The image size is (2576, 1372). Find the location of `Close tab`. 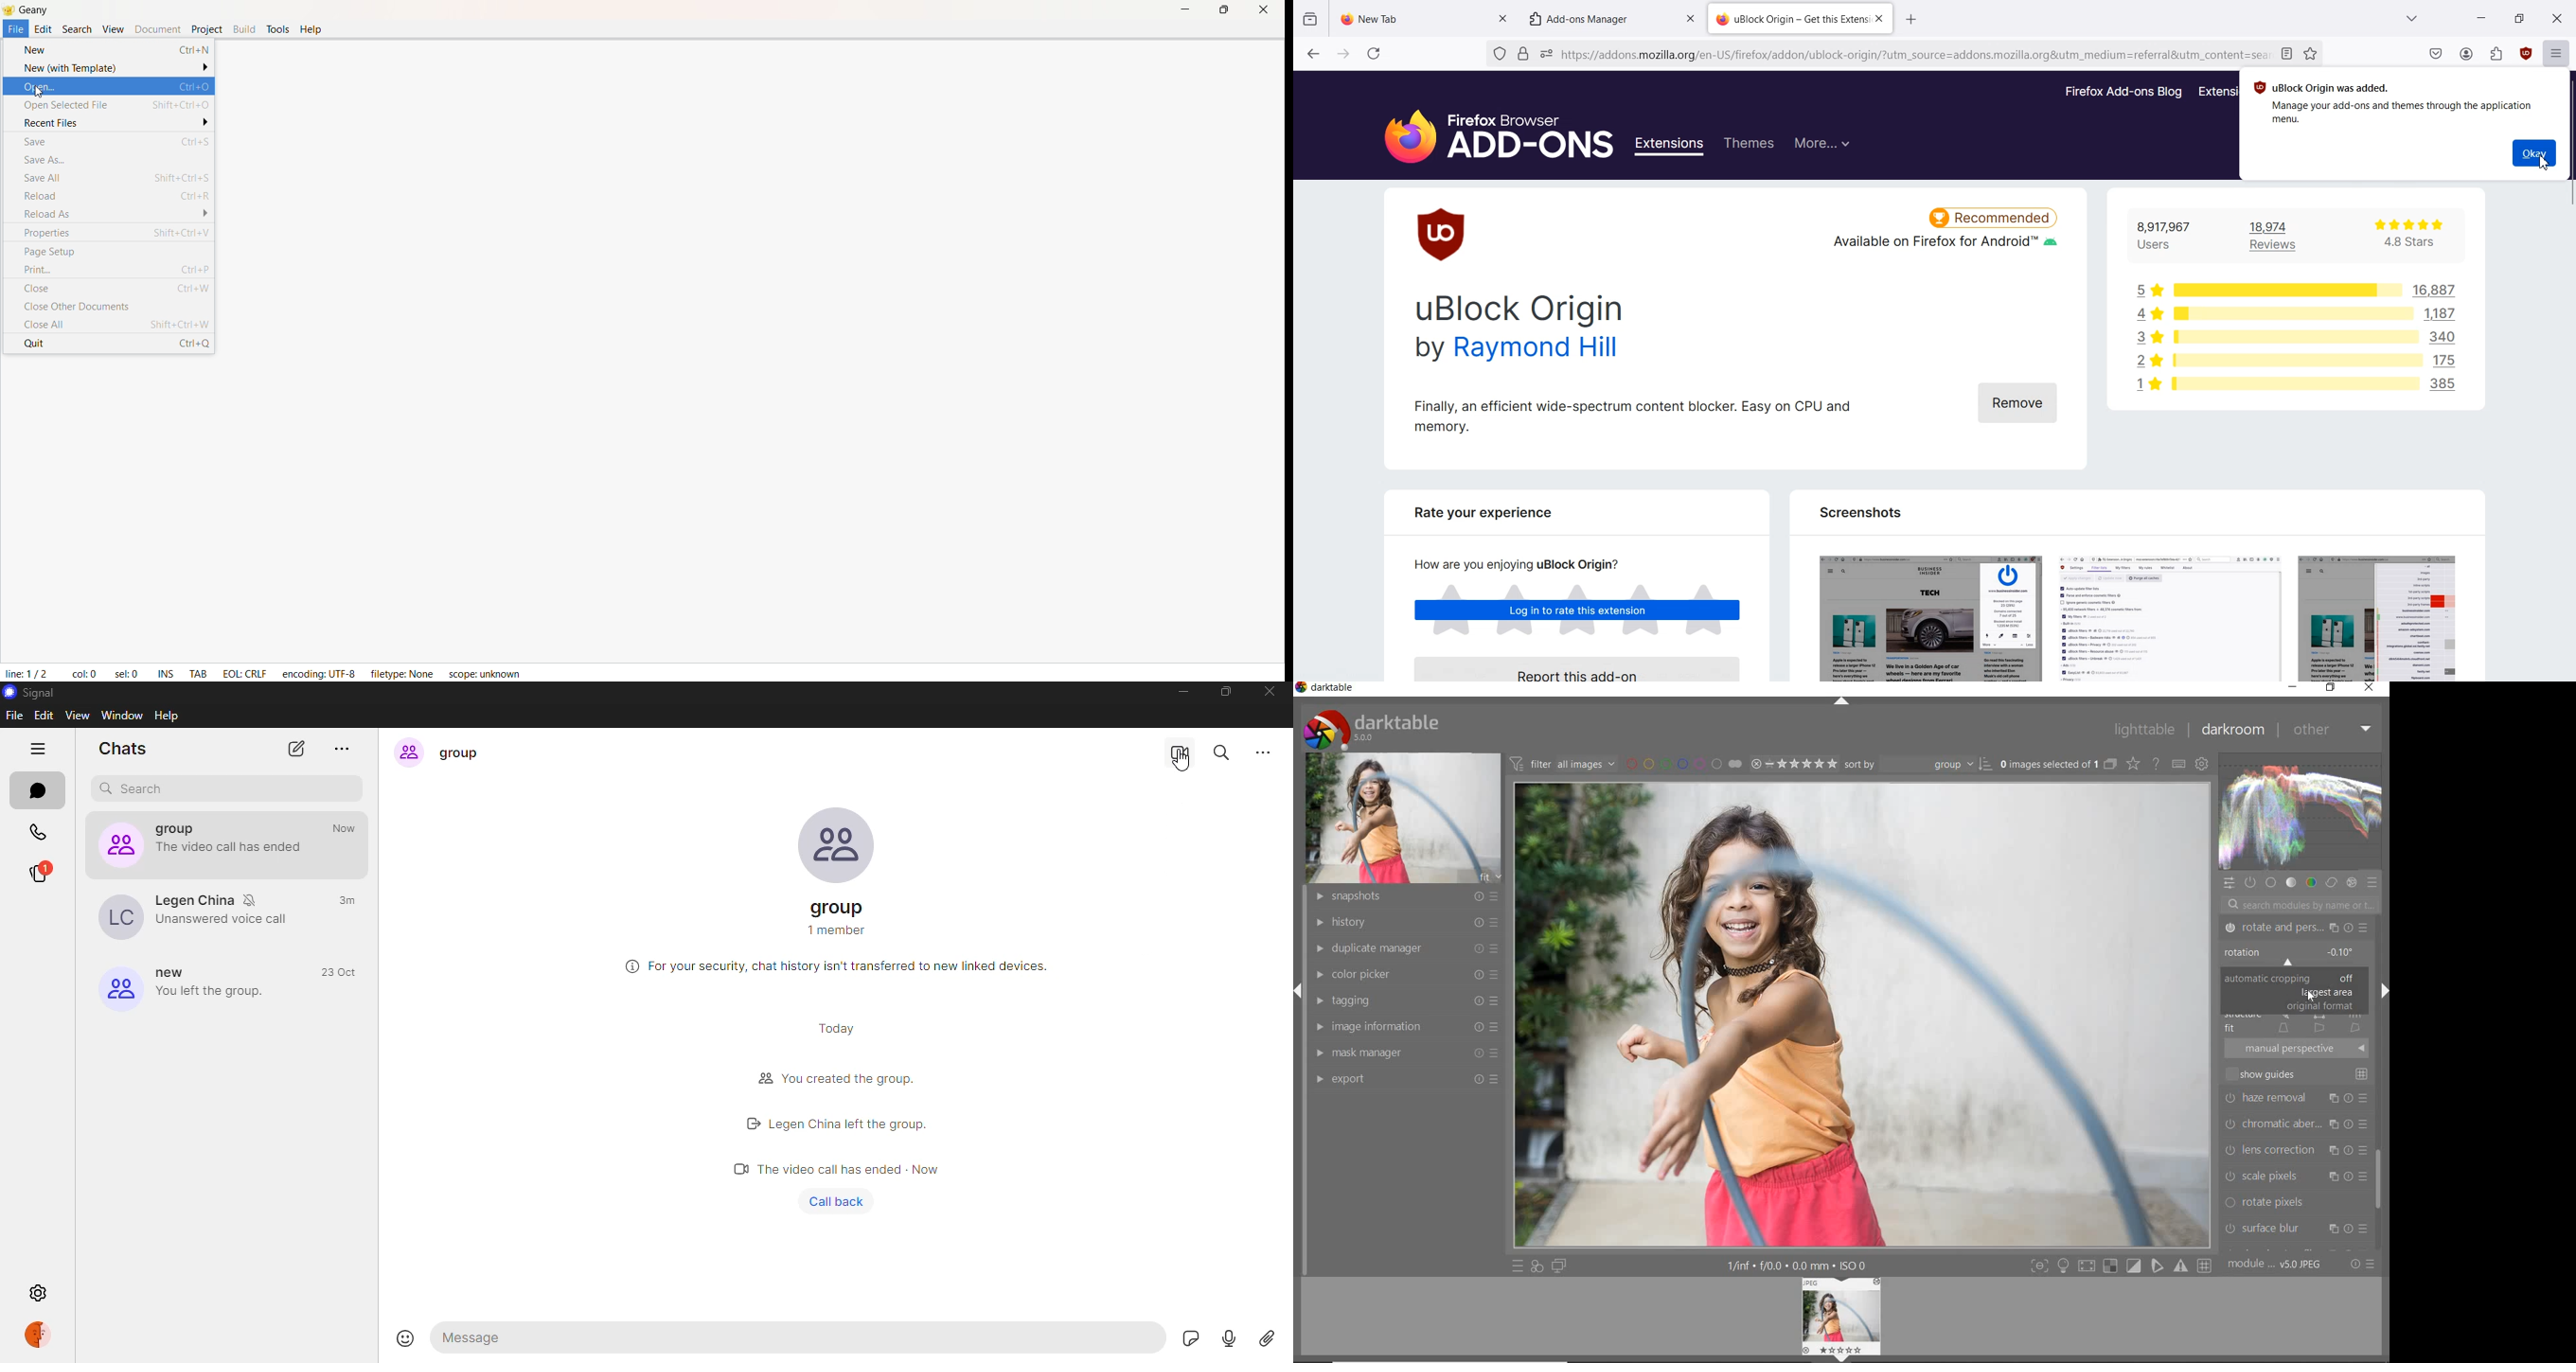

Close tab is located at coordinates (1502, 17).